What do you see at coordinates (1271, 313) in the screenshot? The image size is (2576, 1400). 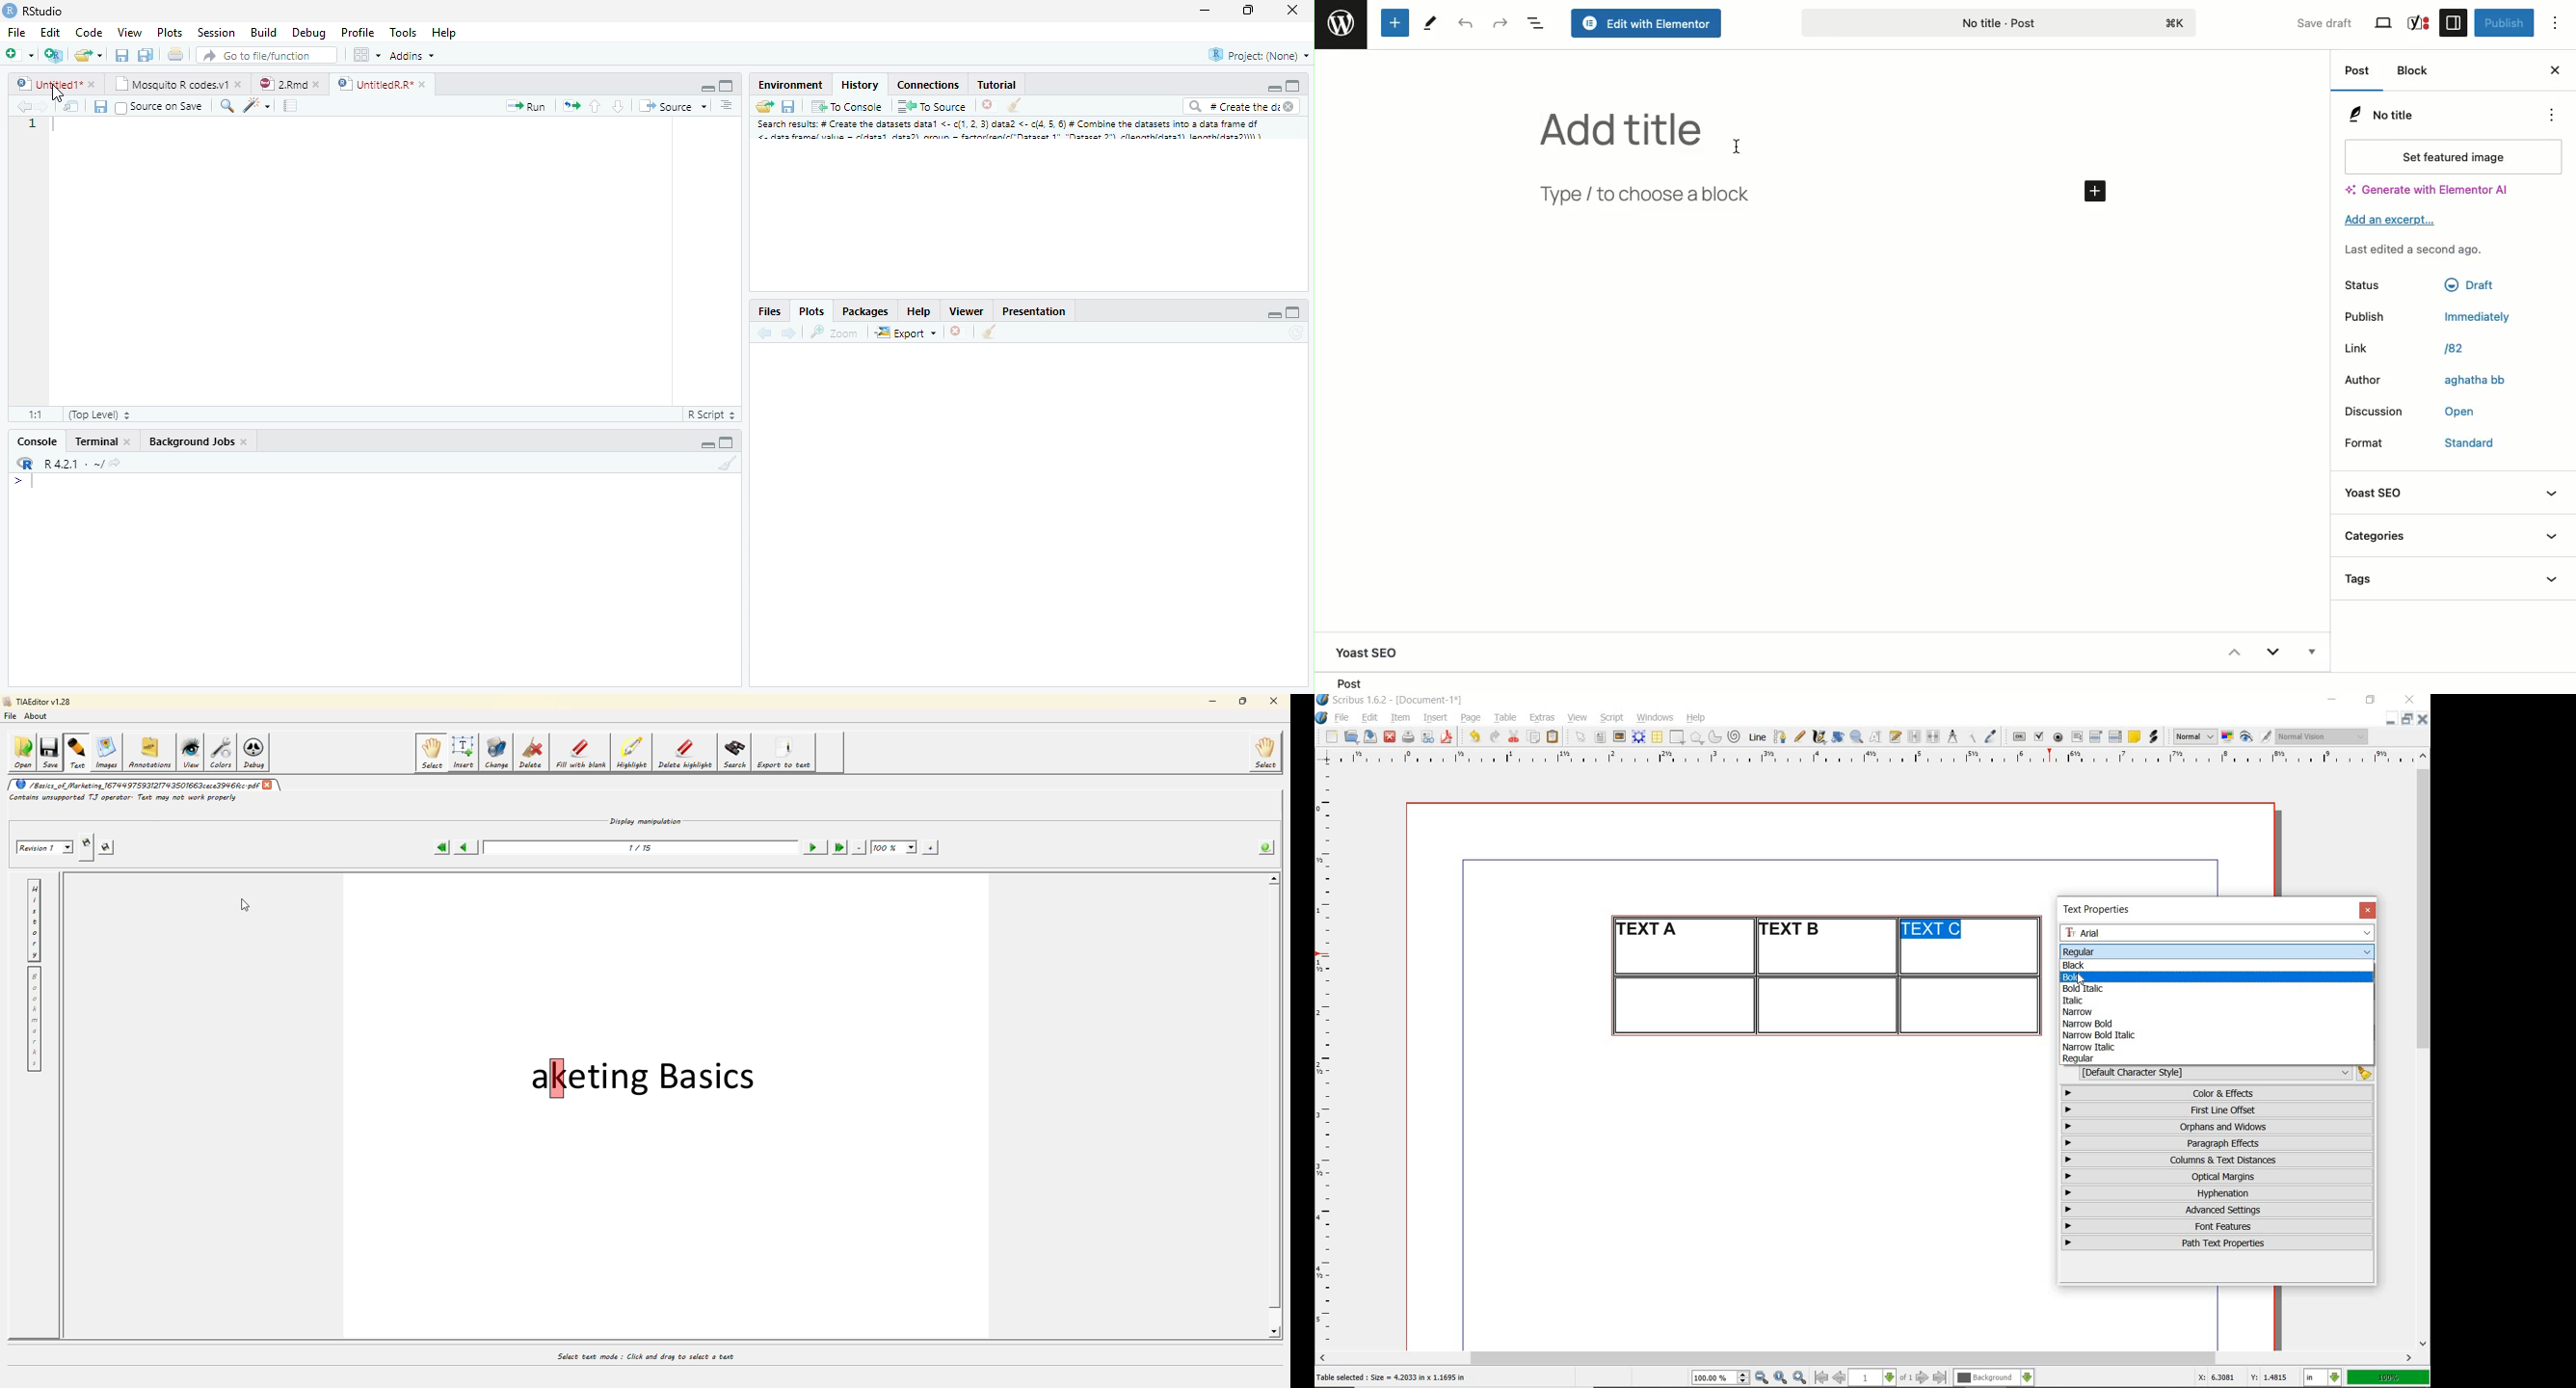 I see `Minimize` at bounding box center [1271, 313].